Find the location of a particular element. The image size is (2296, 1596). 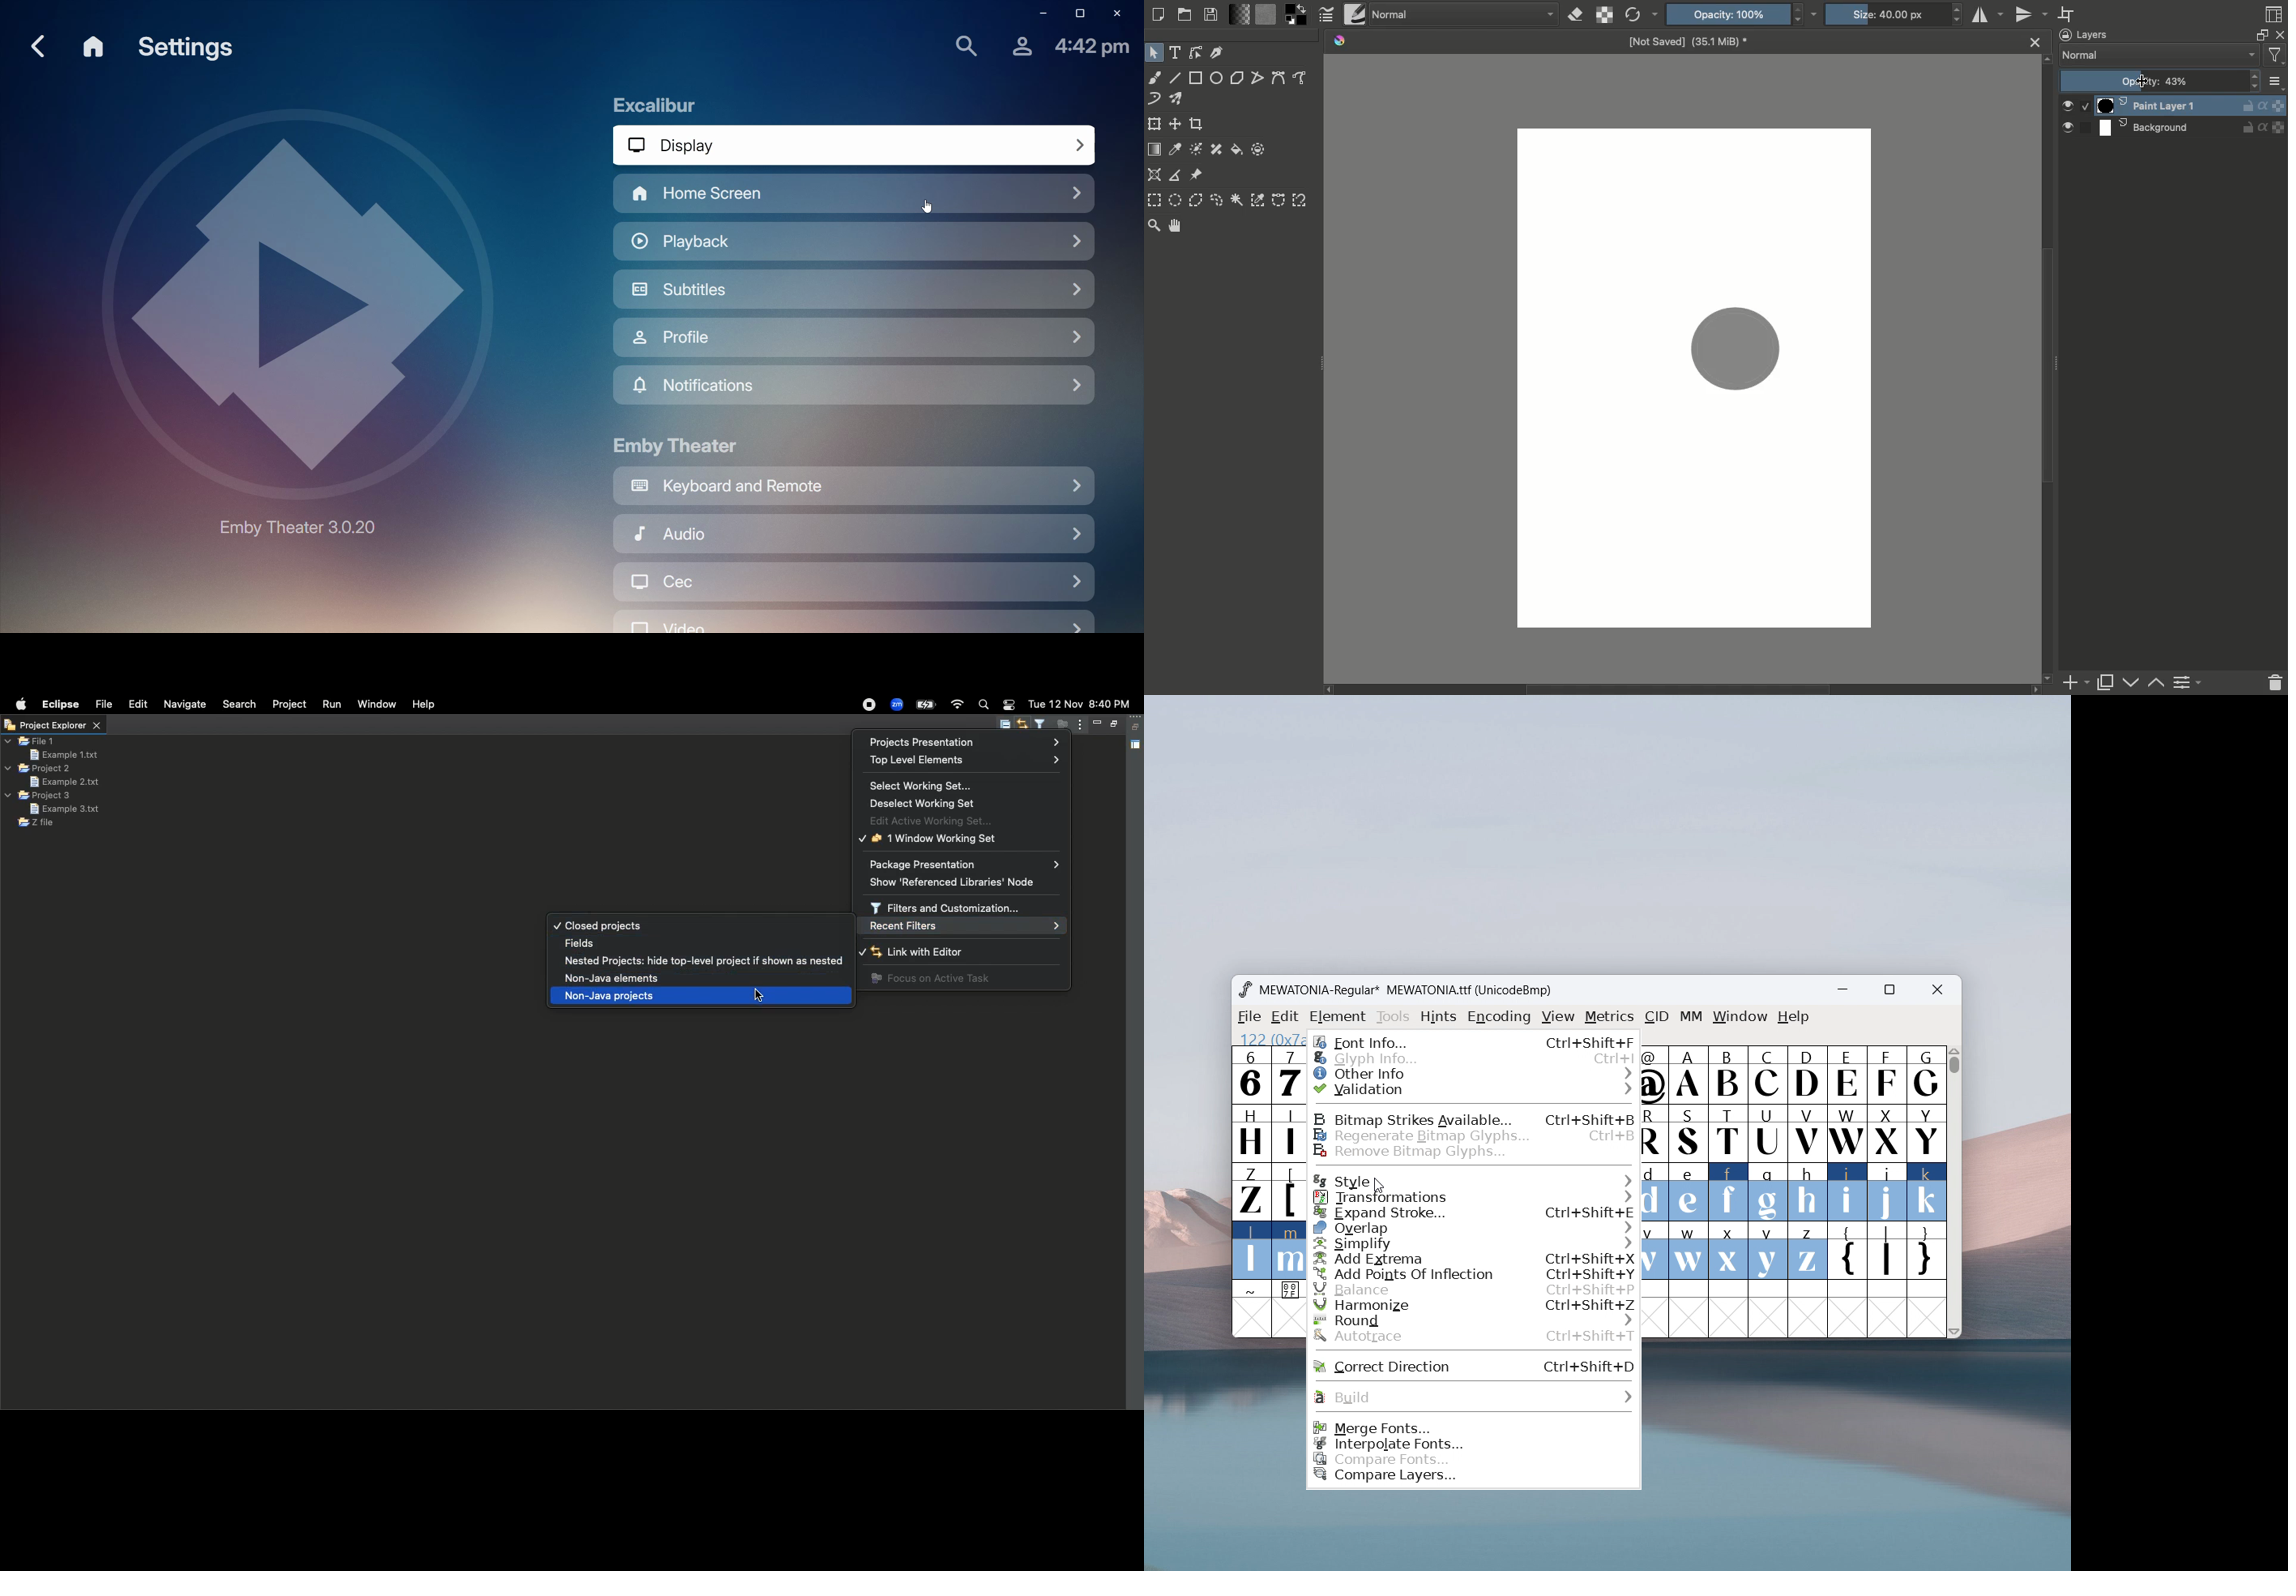

maximize is located at coordinates (1889, 992).